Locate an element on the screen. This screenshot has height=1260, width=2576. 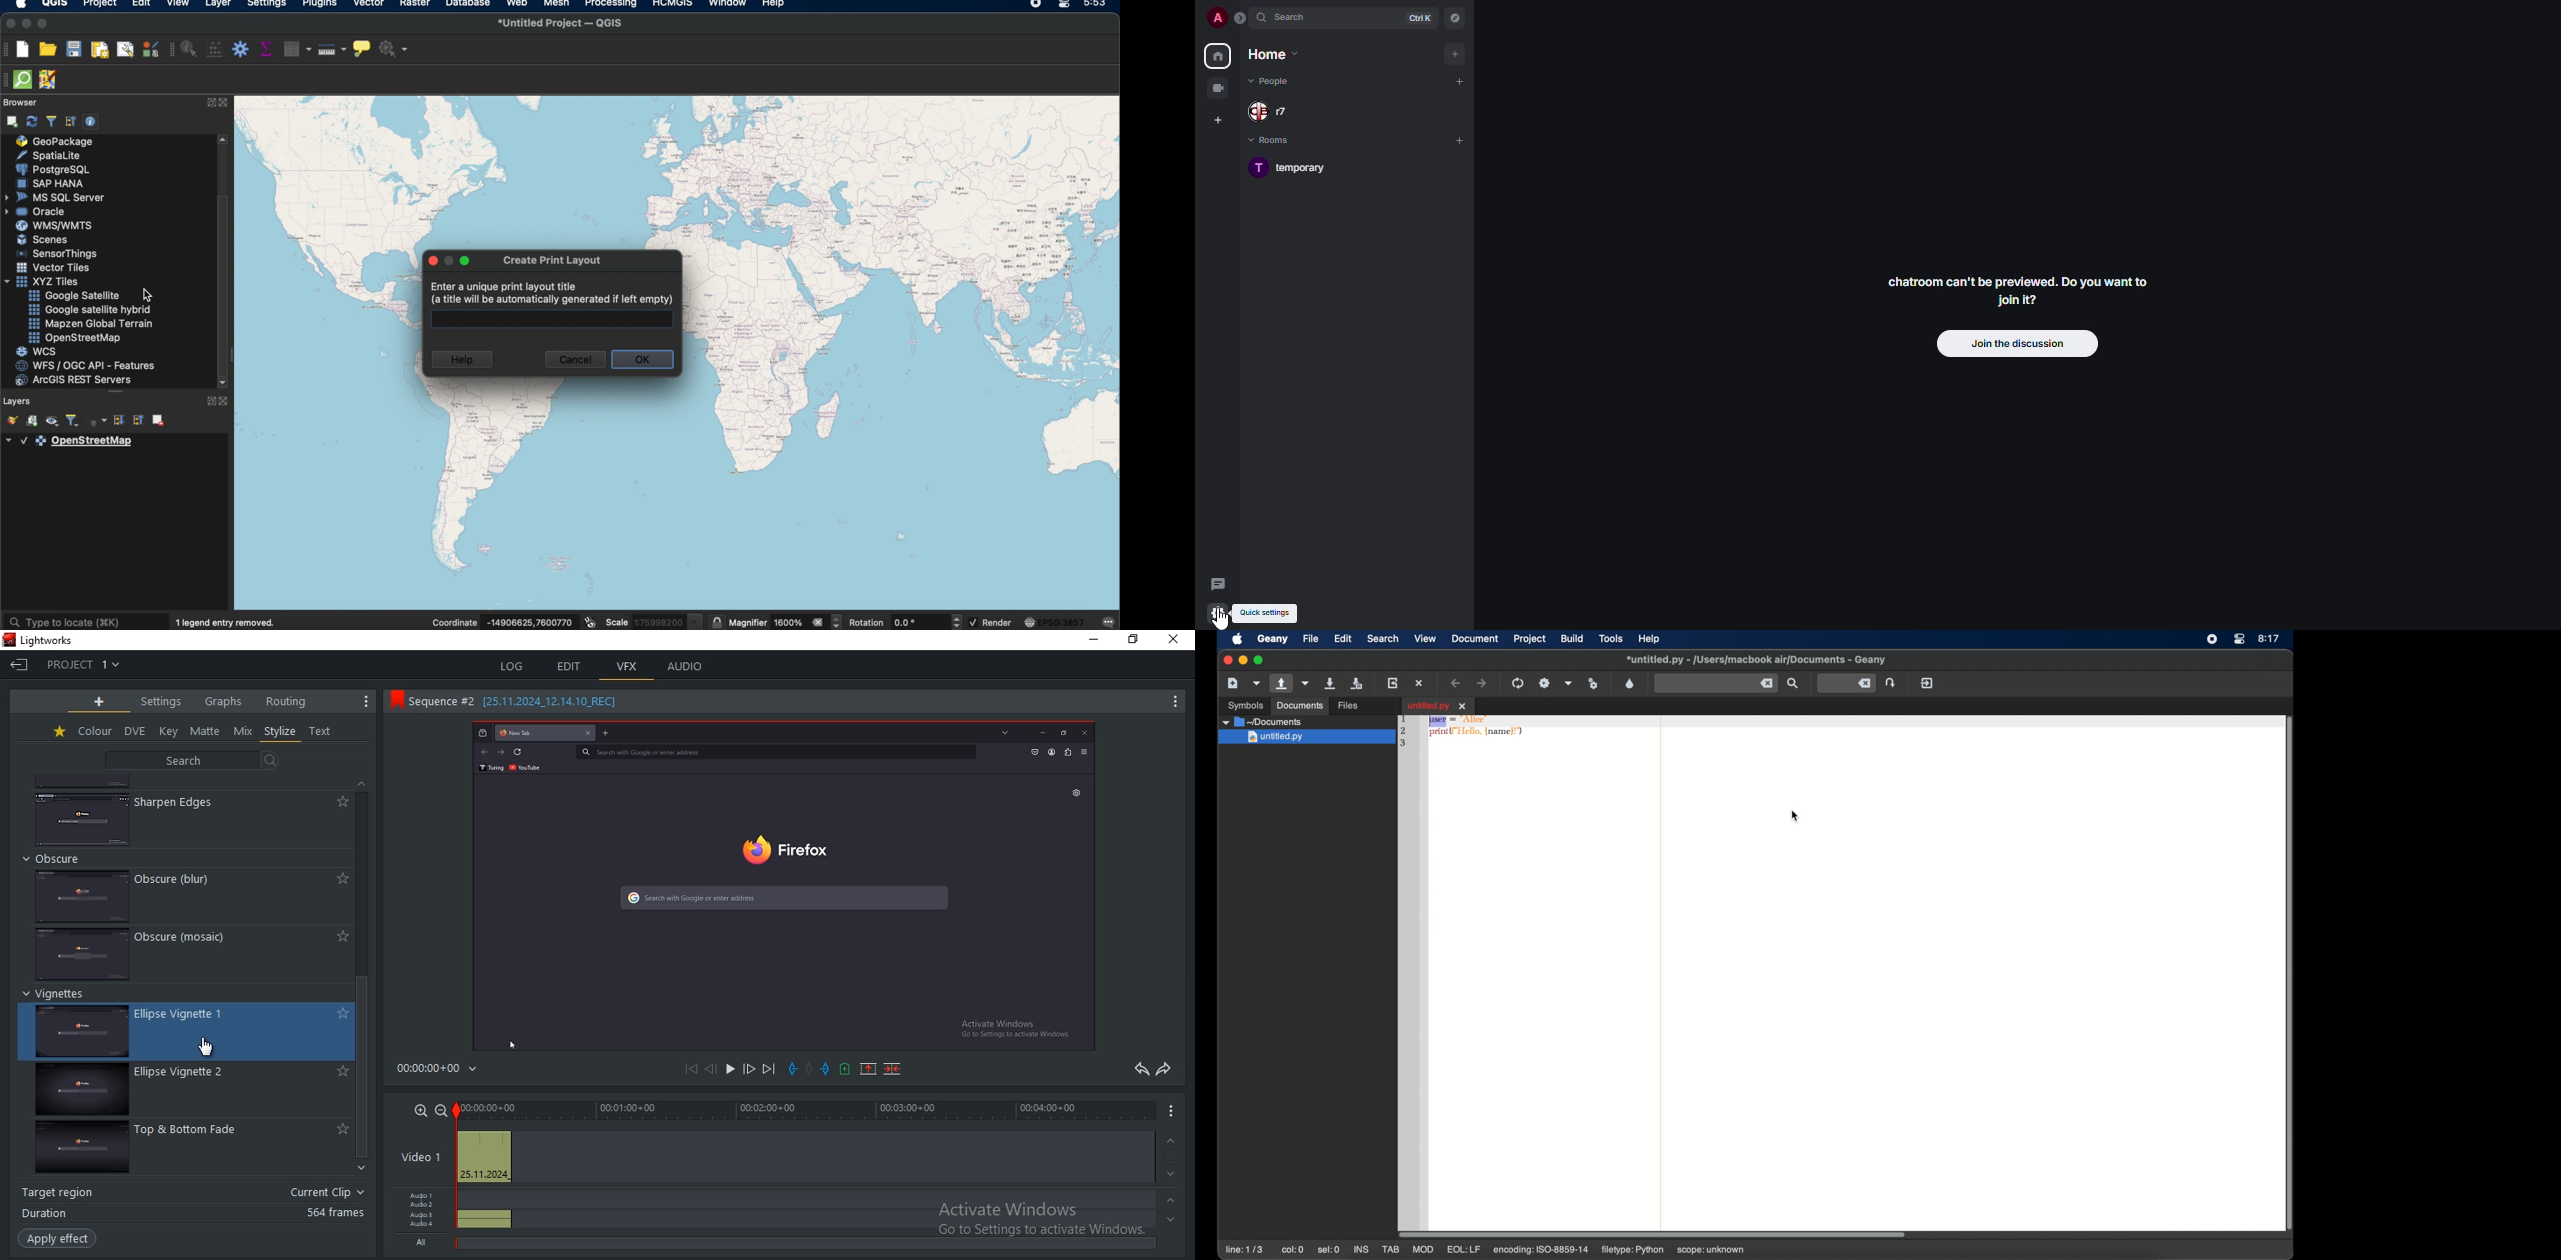
scroll bar is located at coordinates (367, 1069).